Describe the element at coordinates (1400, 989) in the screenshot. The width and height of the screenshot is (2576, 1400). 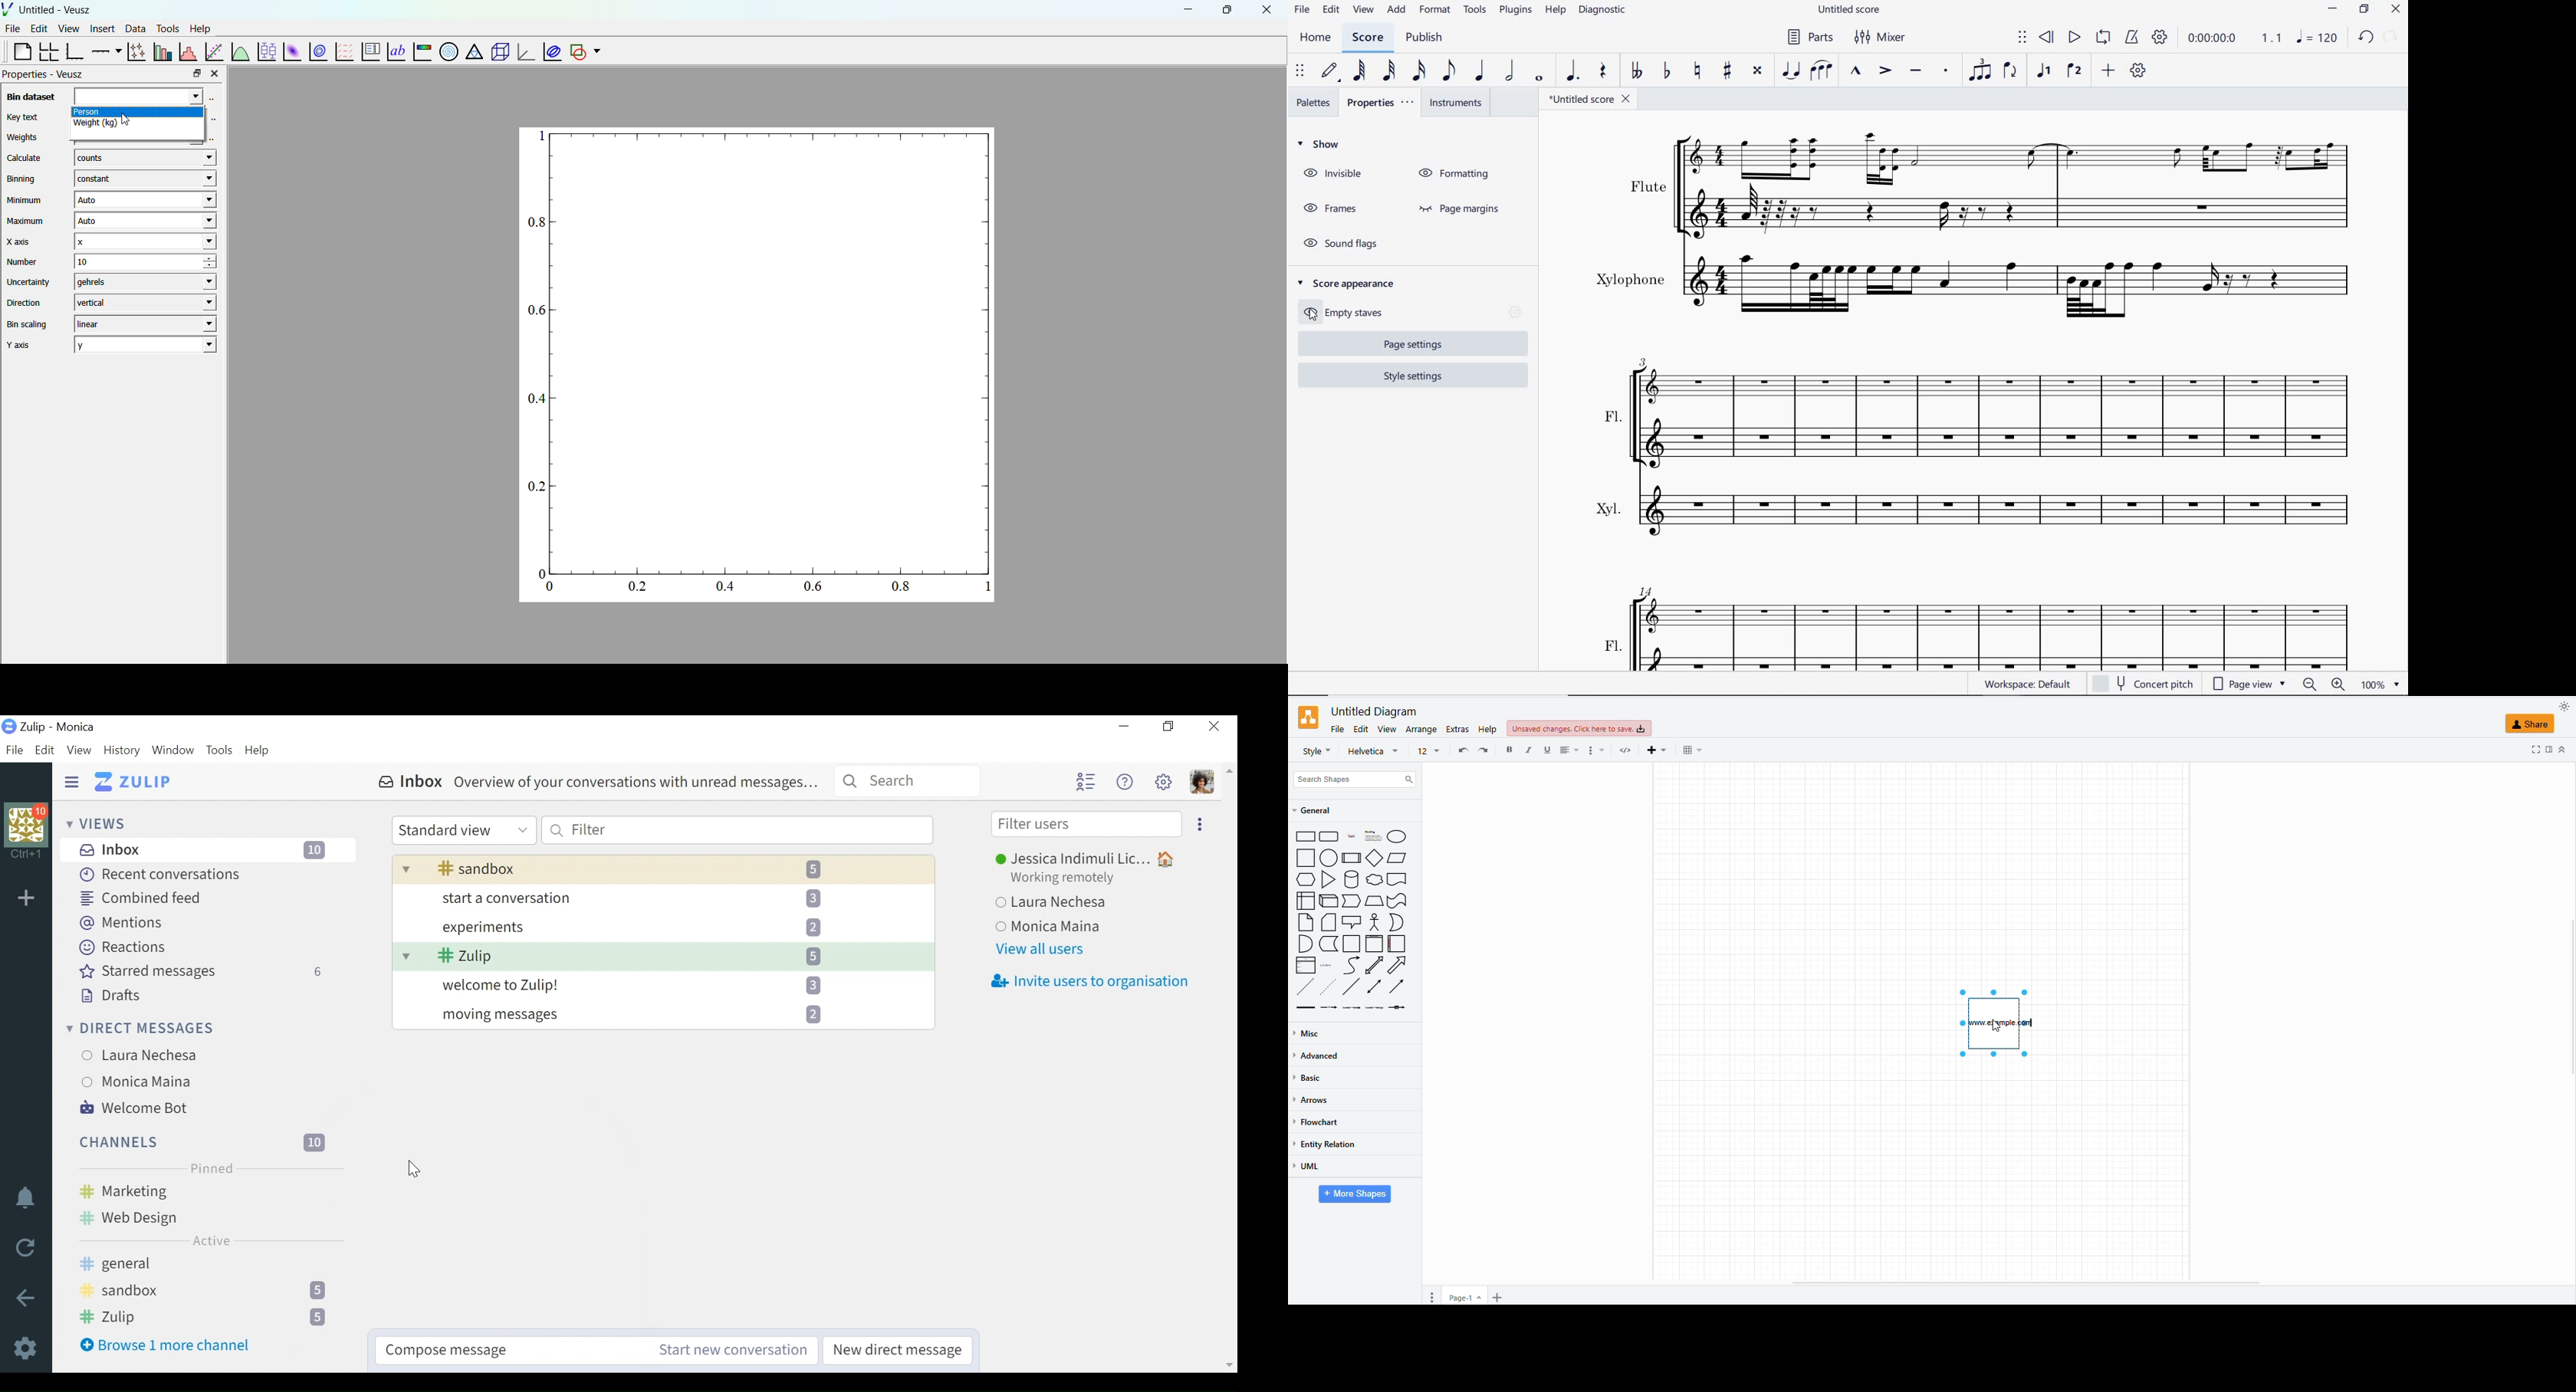
I see `directional container` at that location.